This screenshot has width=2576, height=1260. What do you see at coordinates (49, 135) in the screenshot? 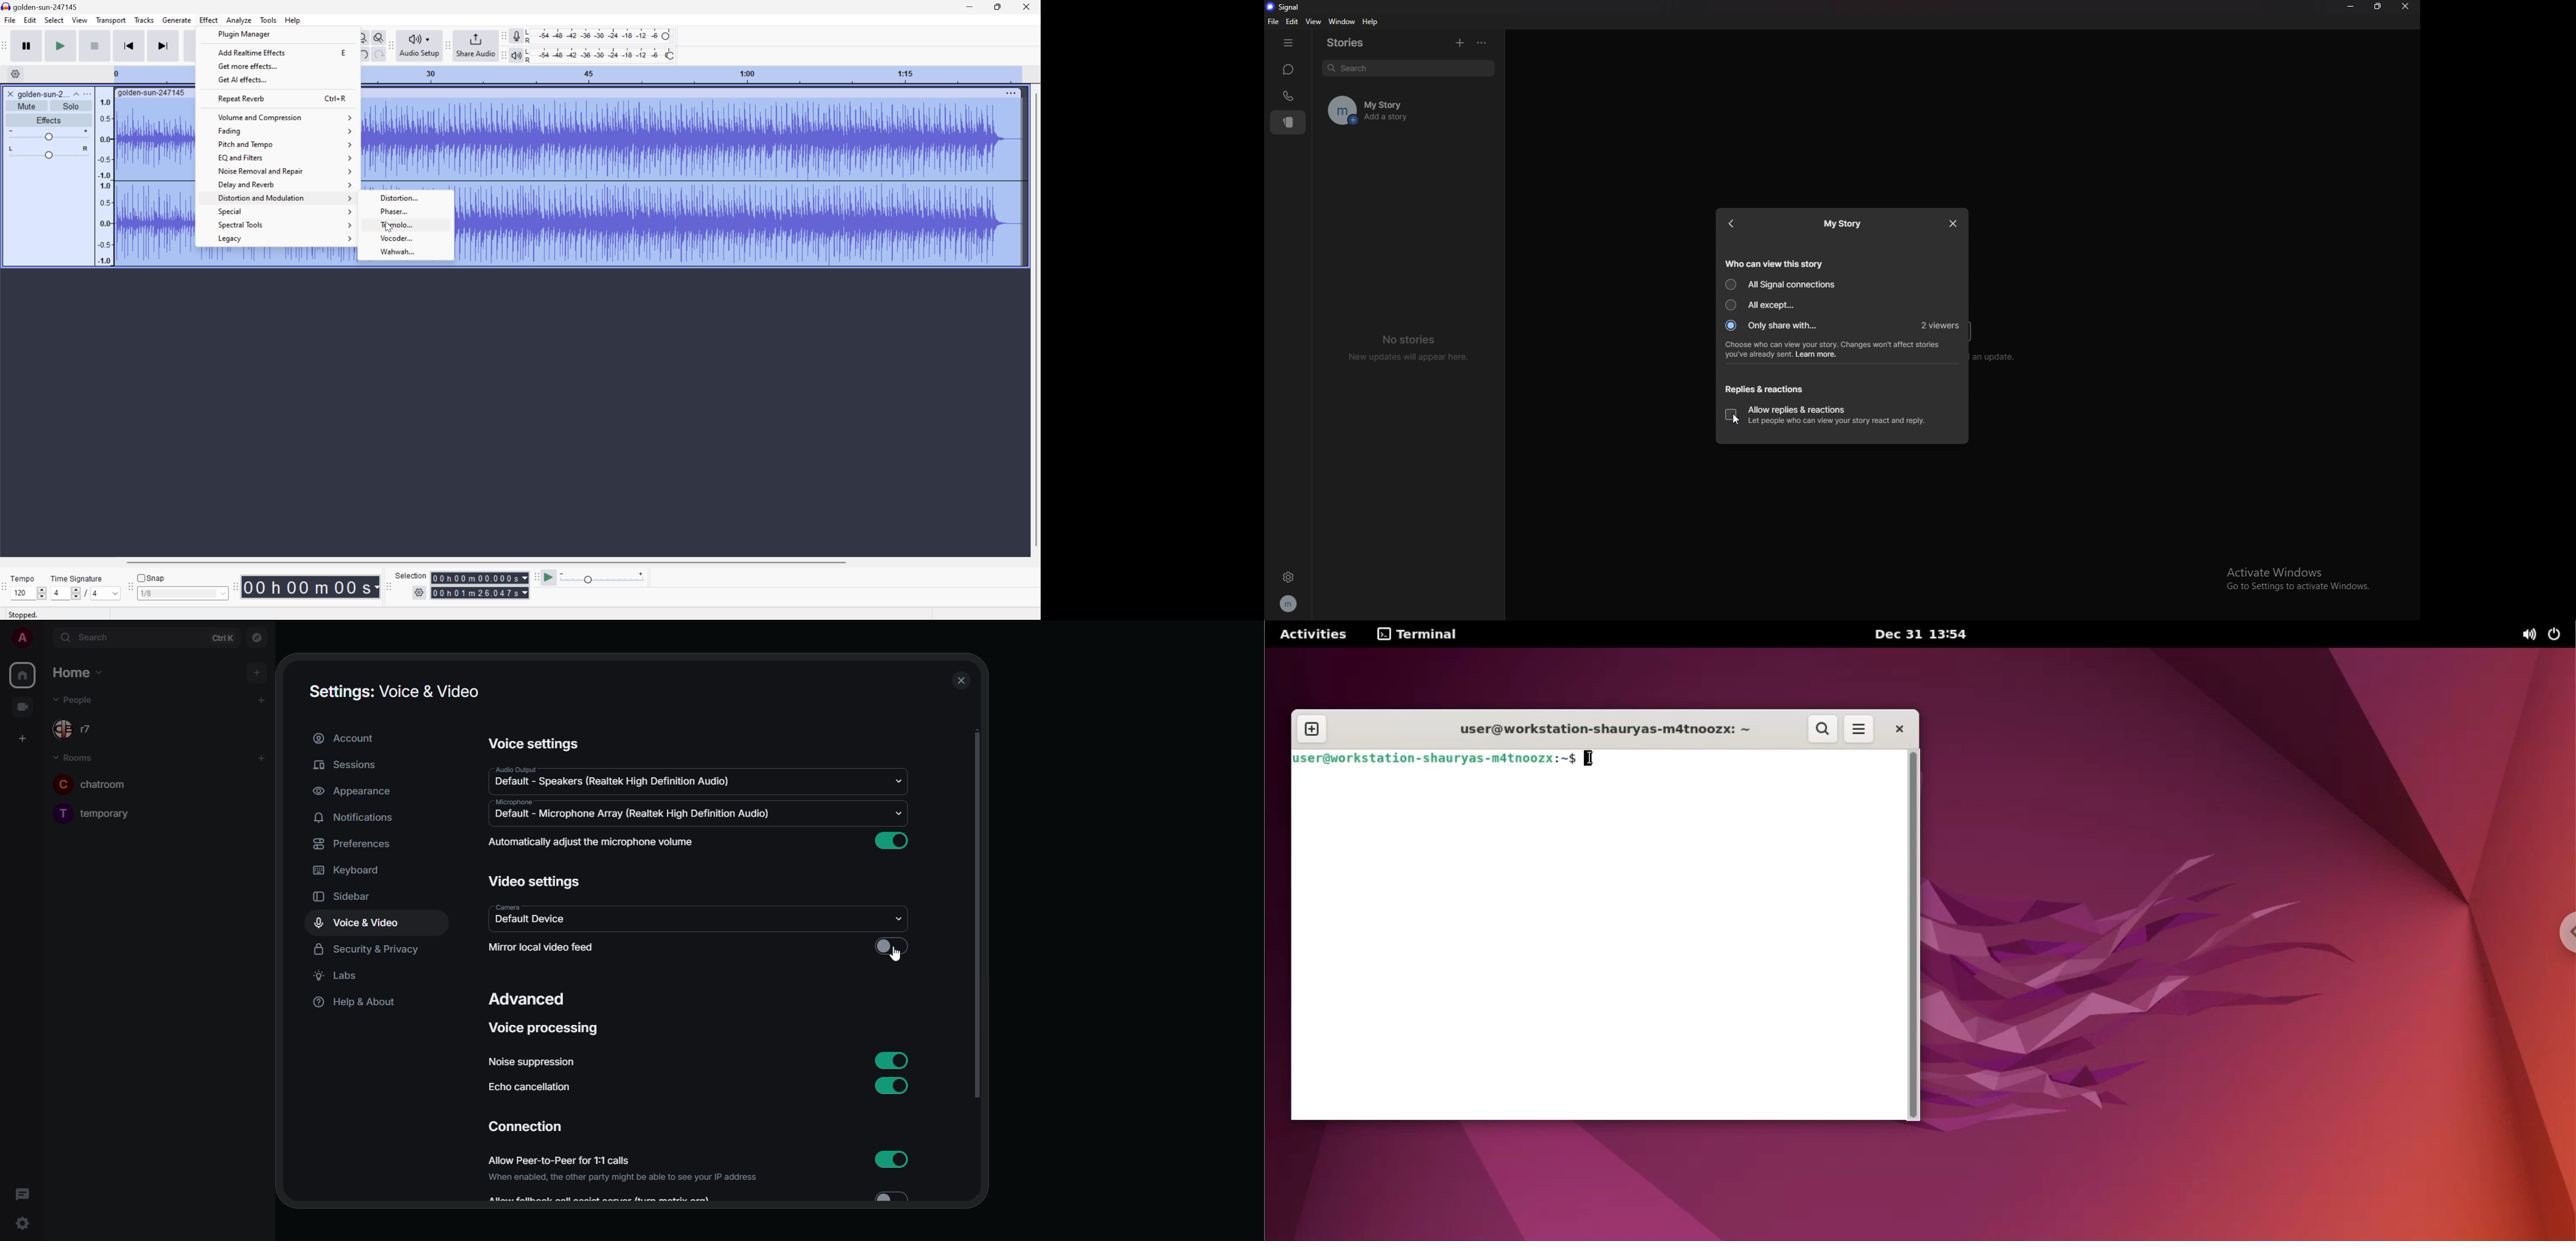
I see `Slider` at bounding box center [49, 135].